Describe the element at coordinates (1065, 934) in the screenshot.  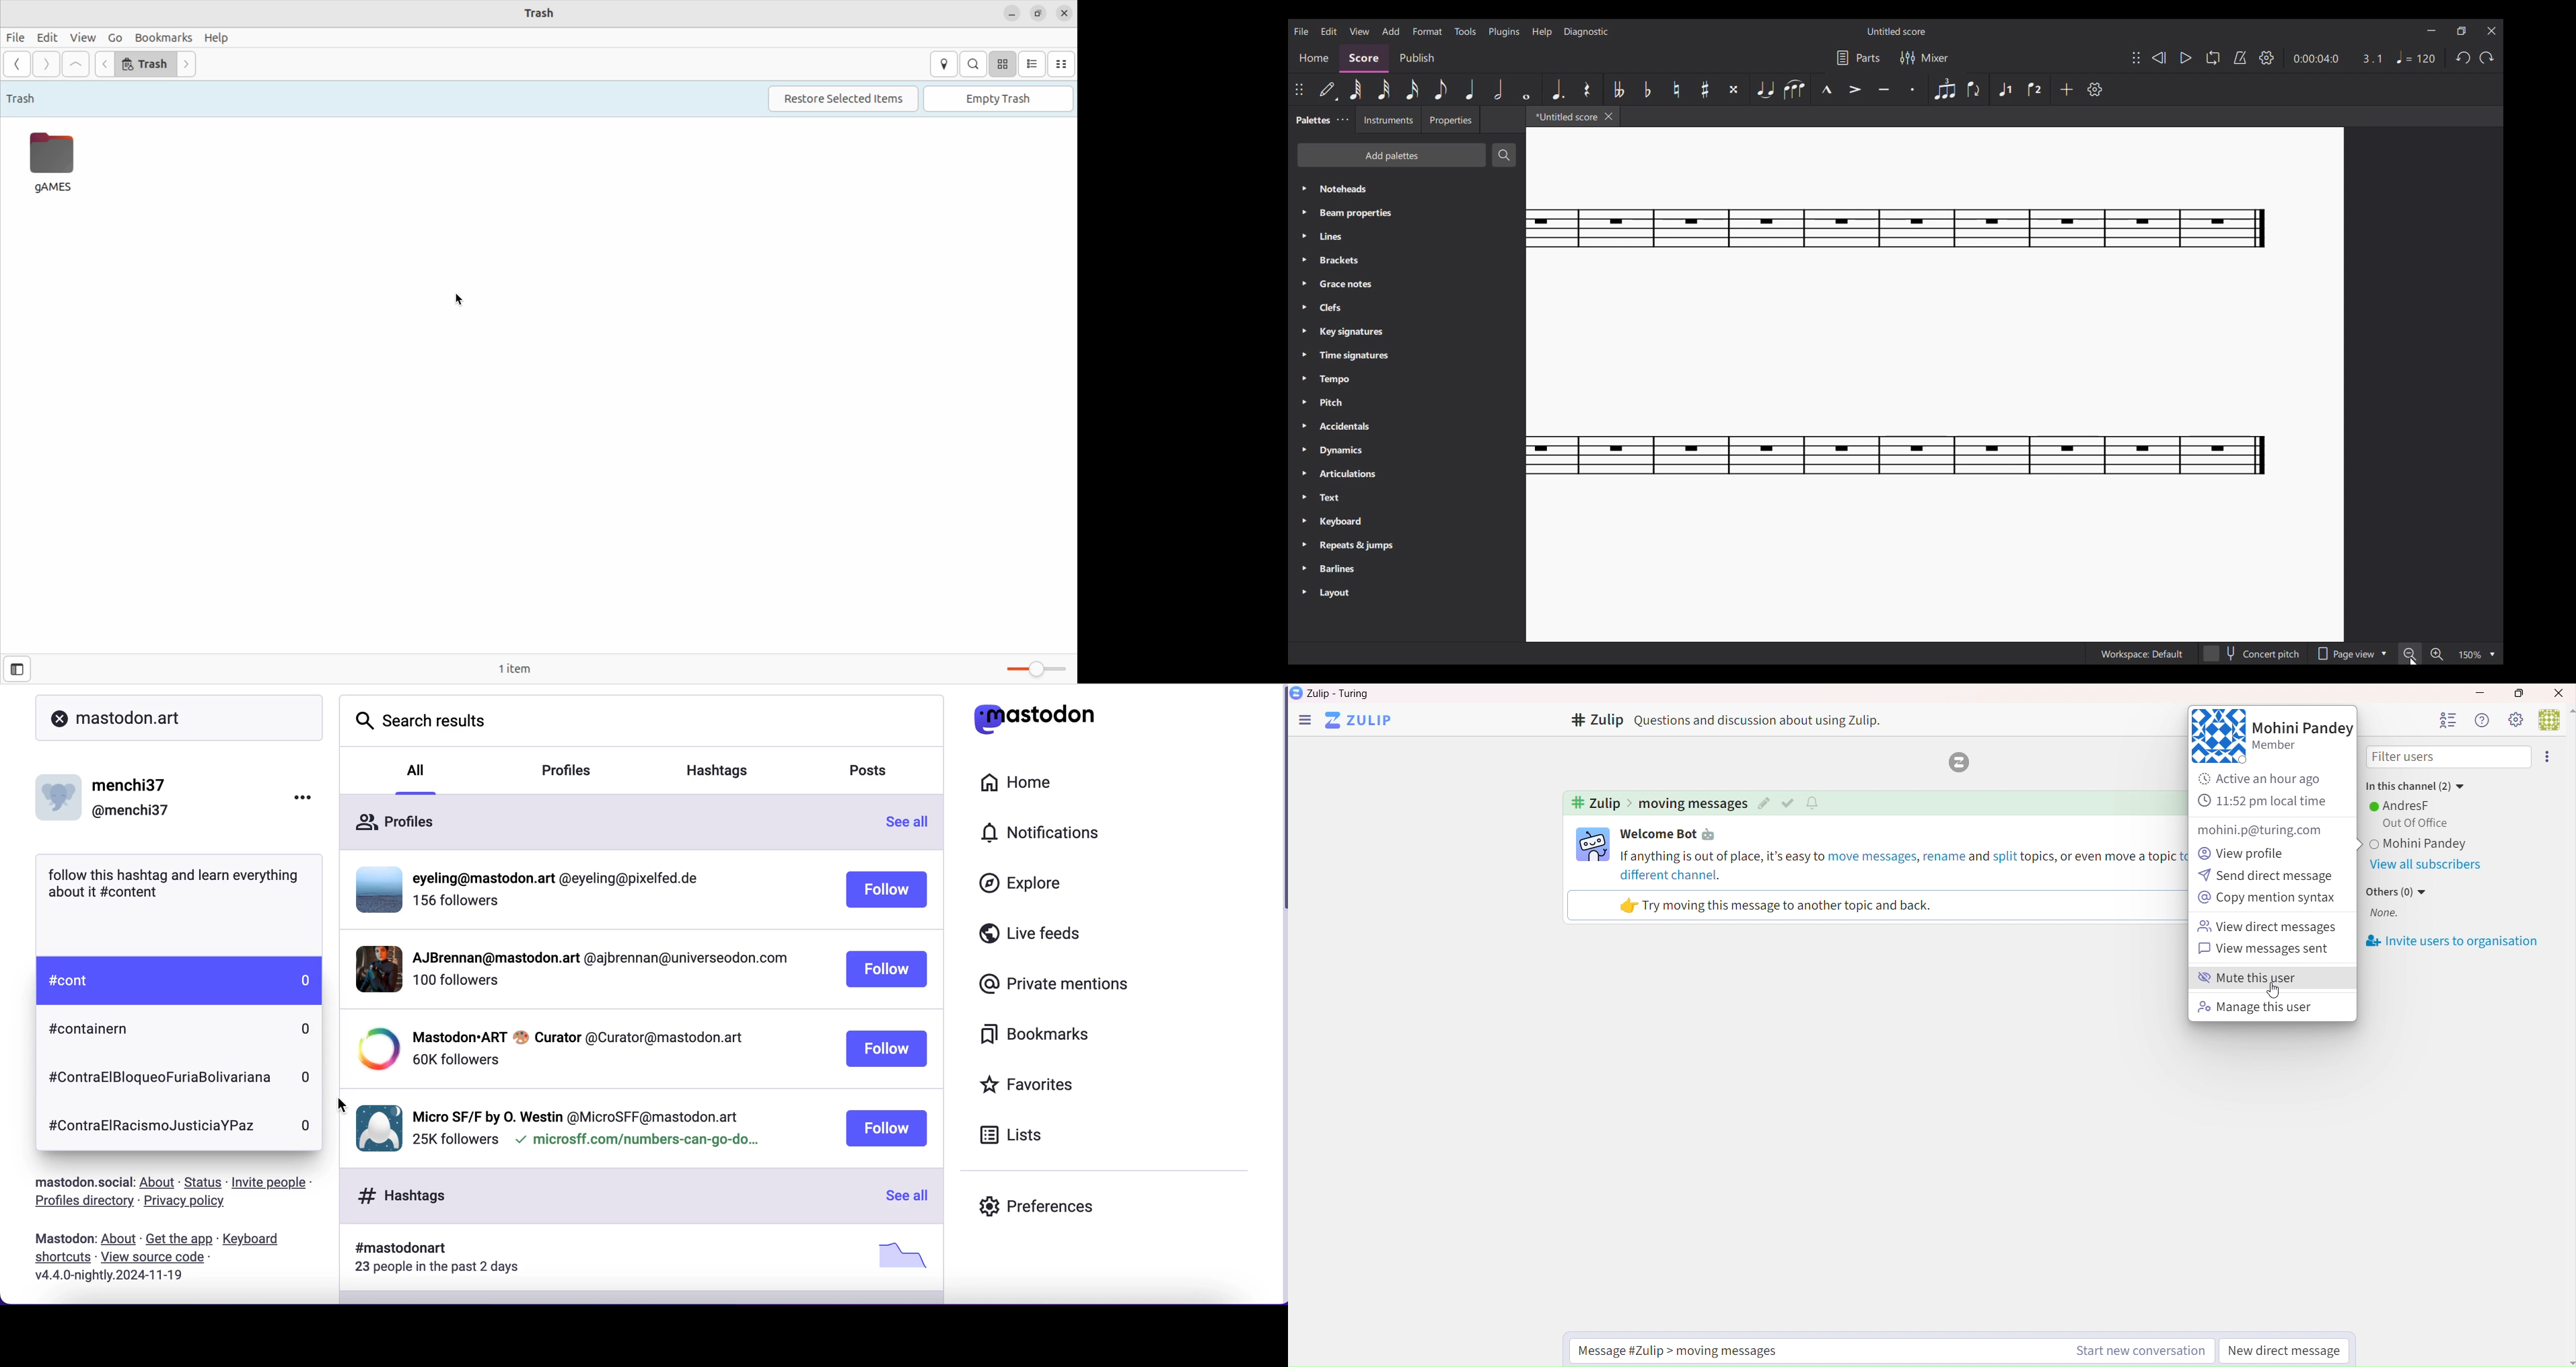
I see `live feeds` at that location.